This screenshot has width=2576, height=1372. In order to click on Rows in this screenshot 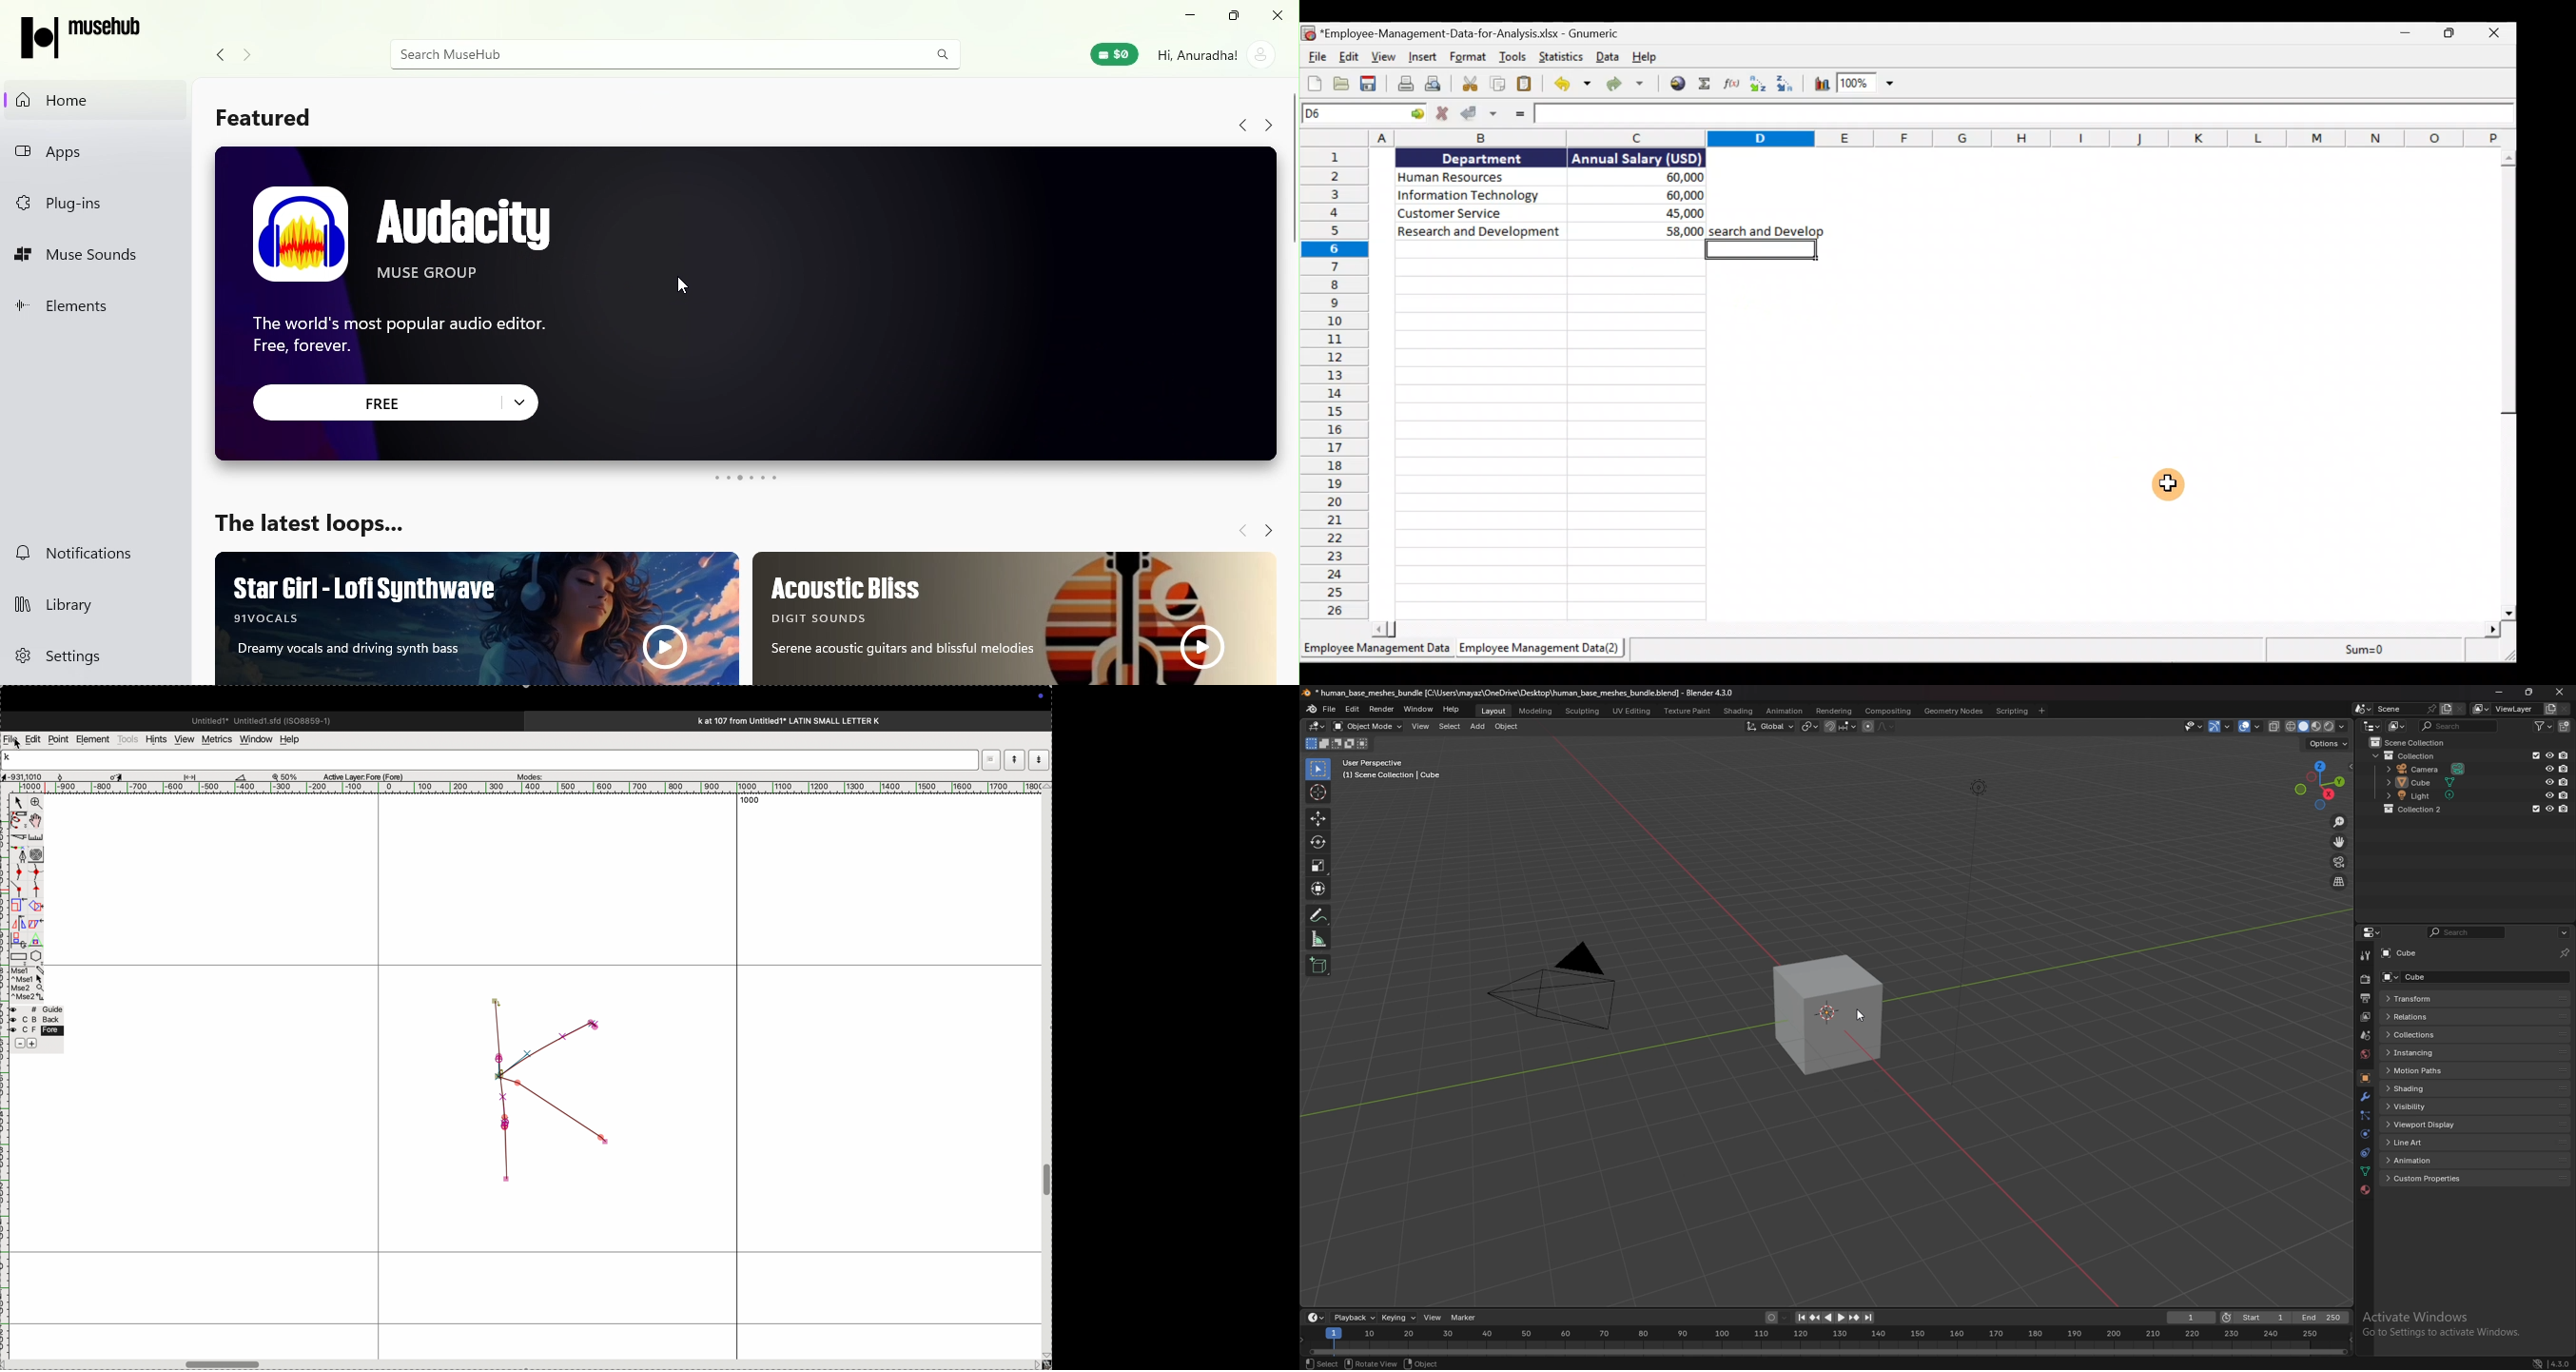, I will do `click(1334, 384)`.